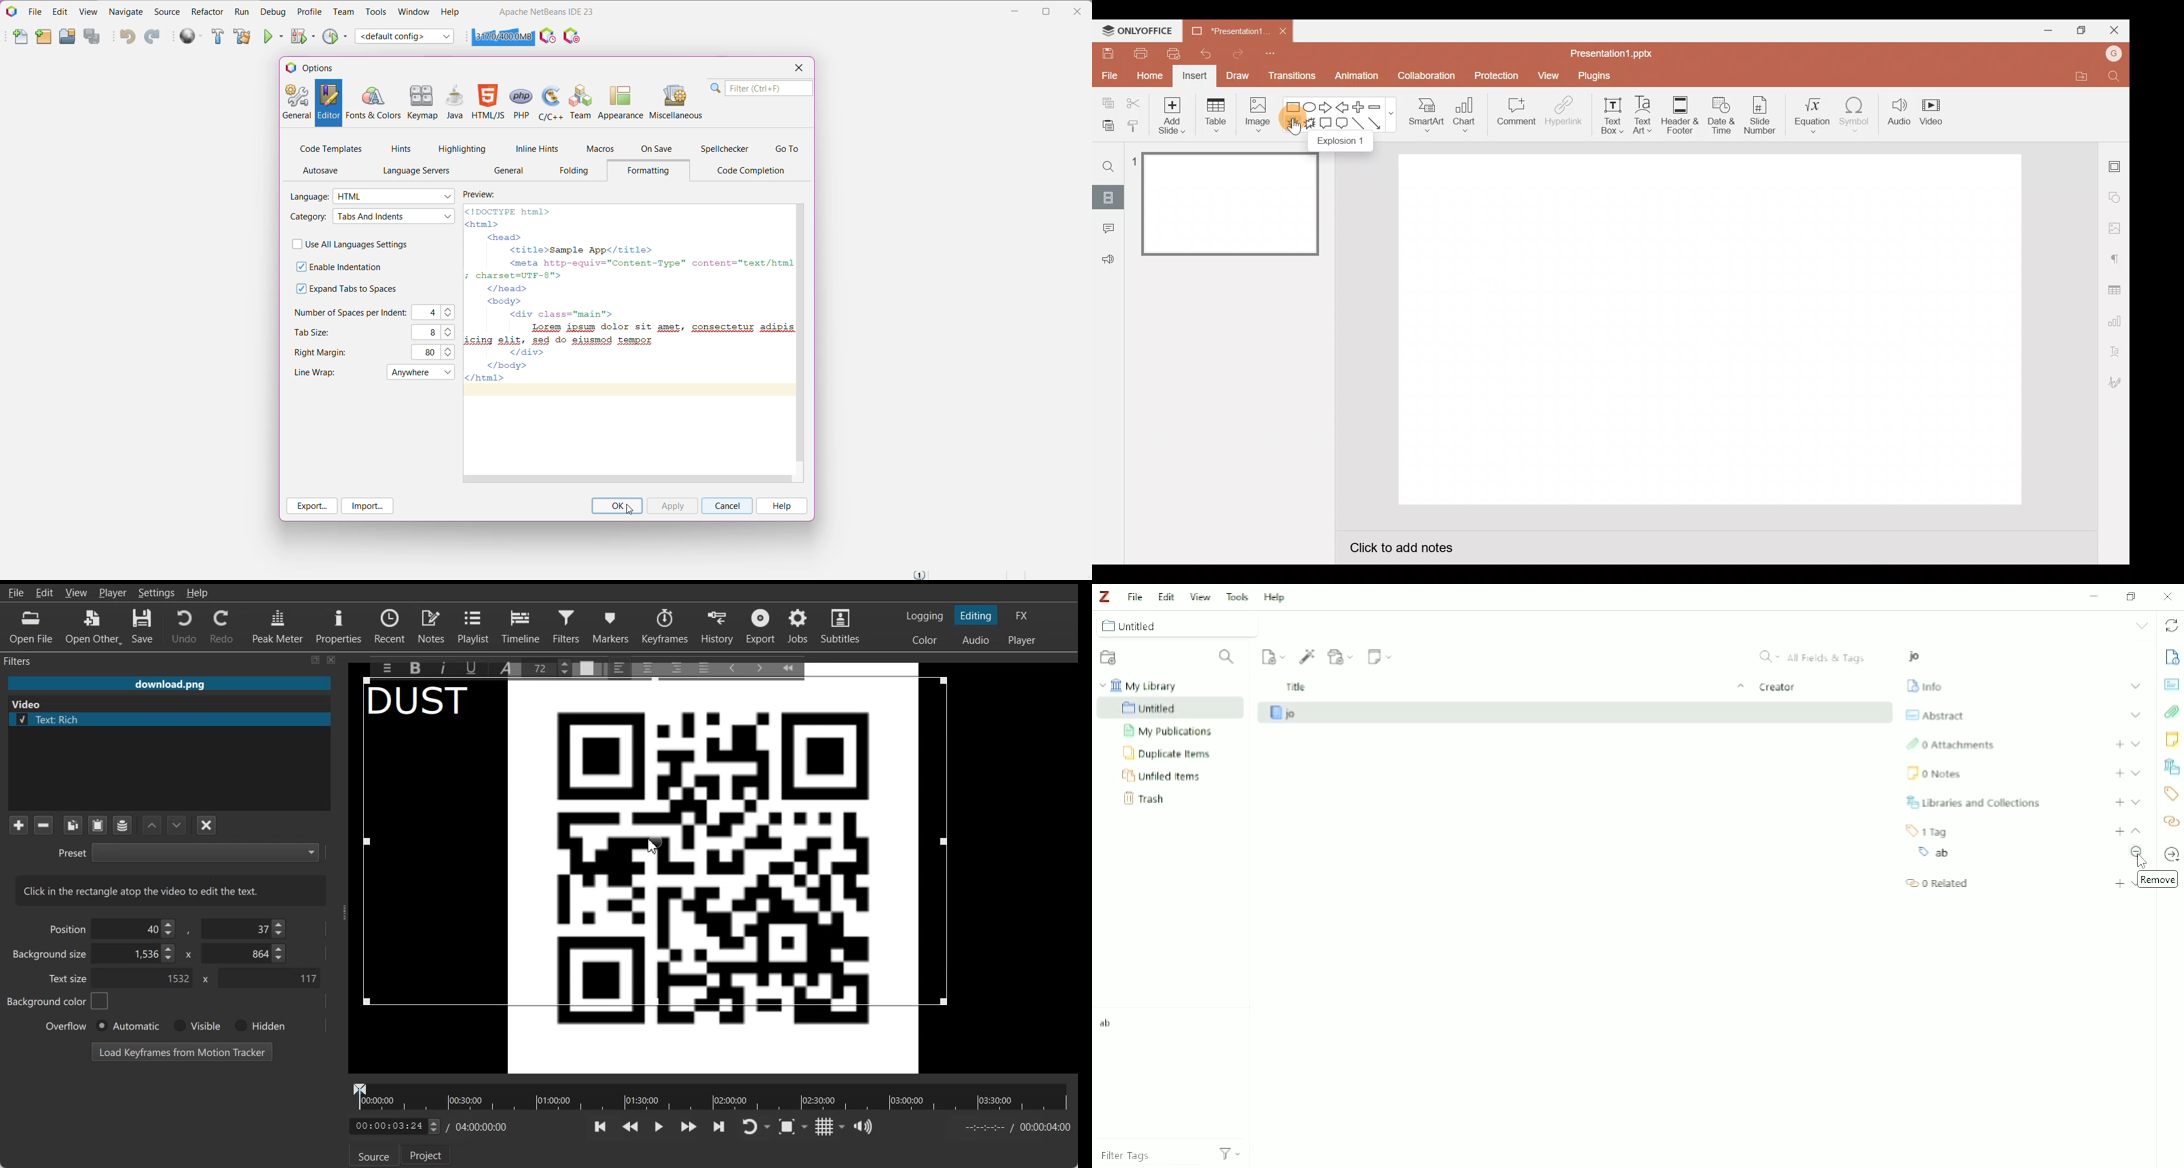  I want to click on </html>, so click(486, 379).